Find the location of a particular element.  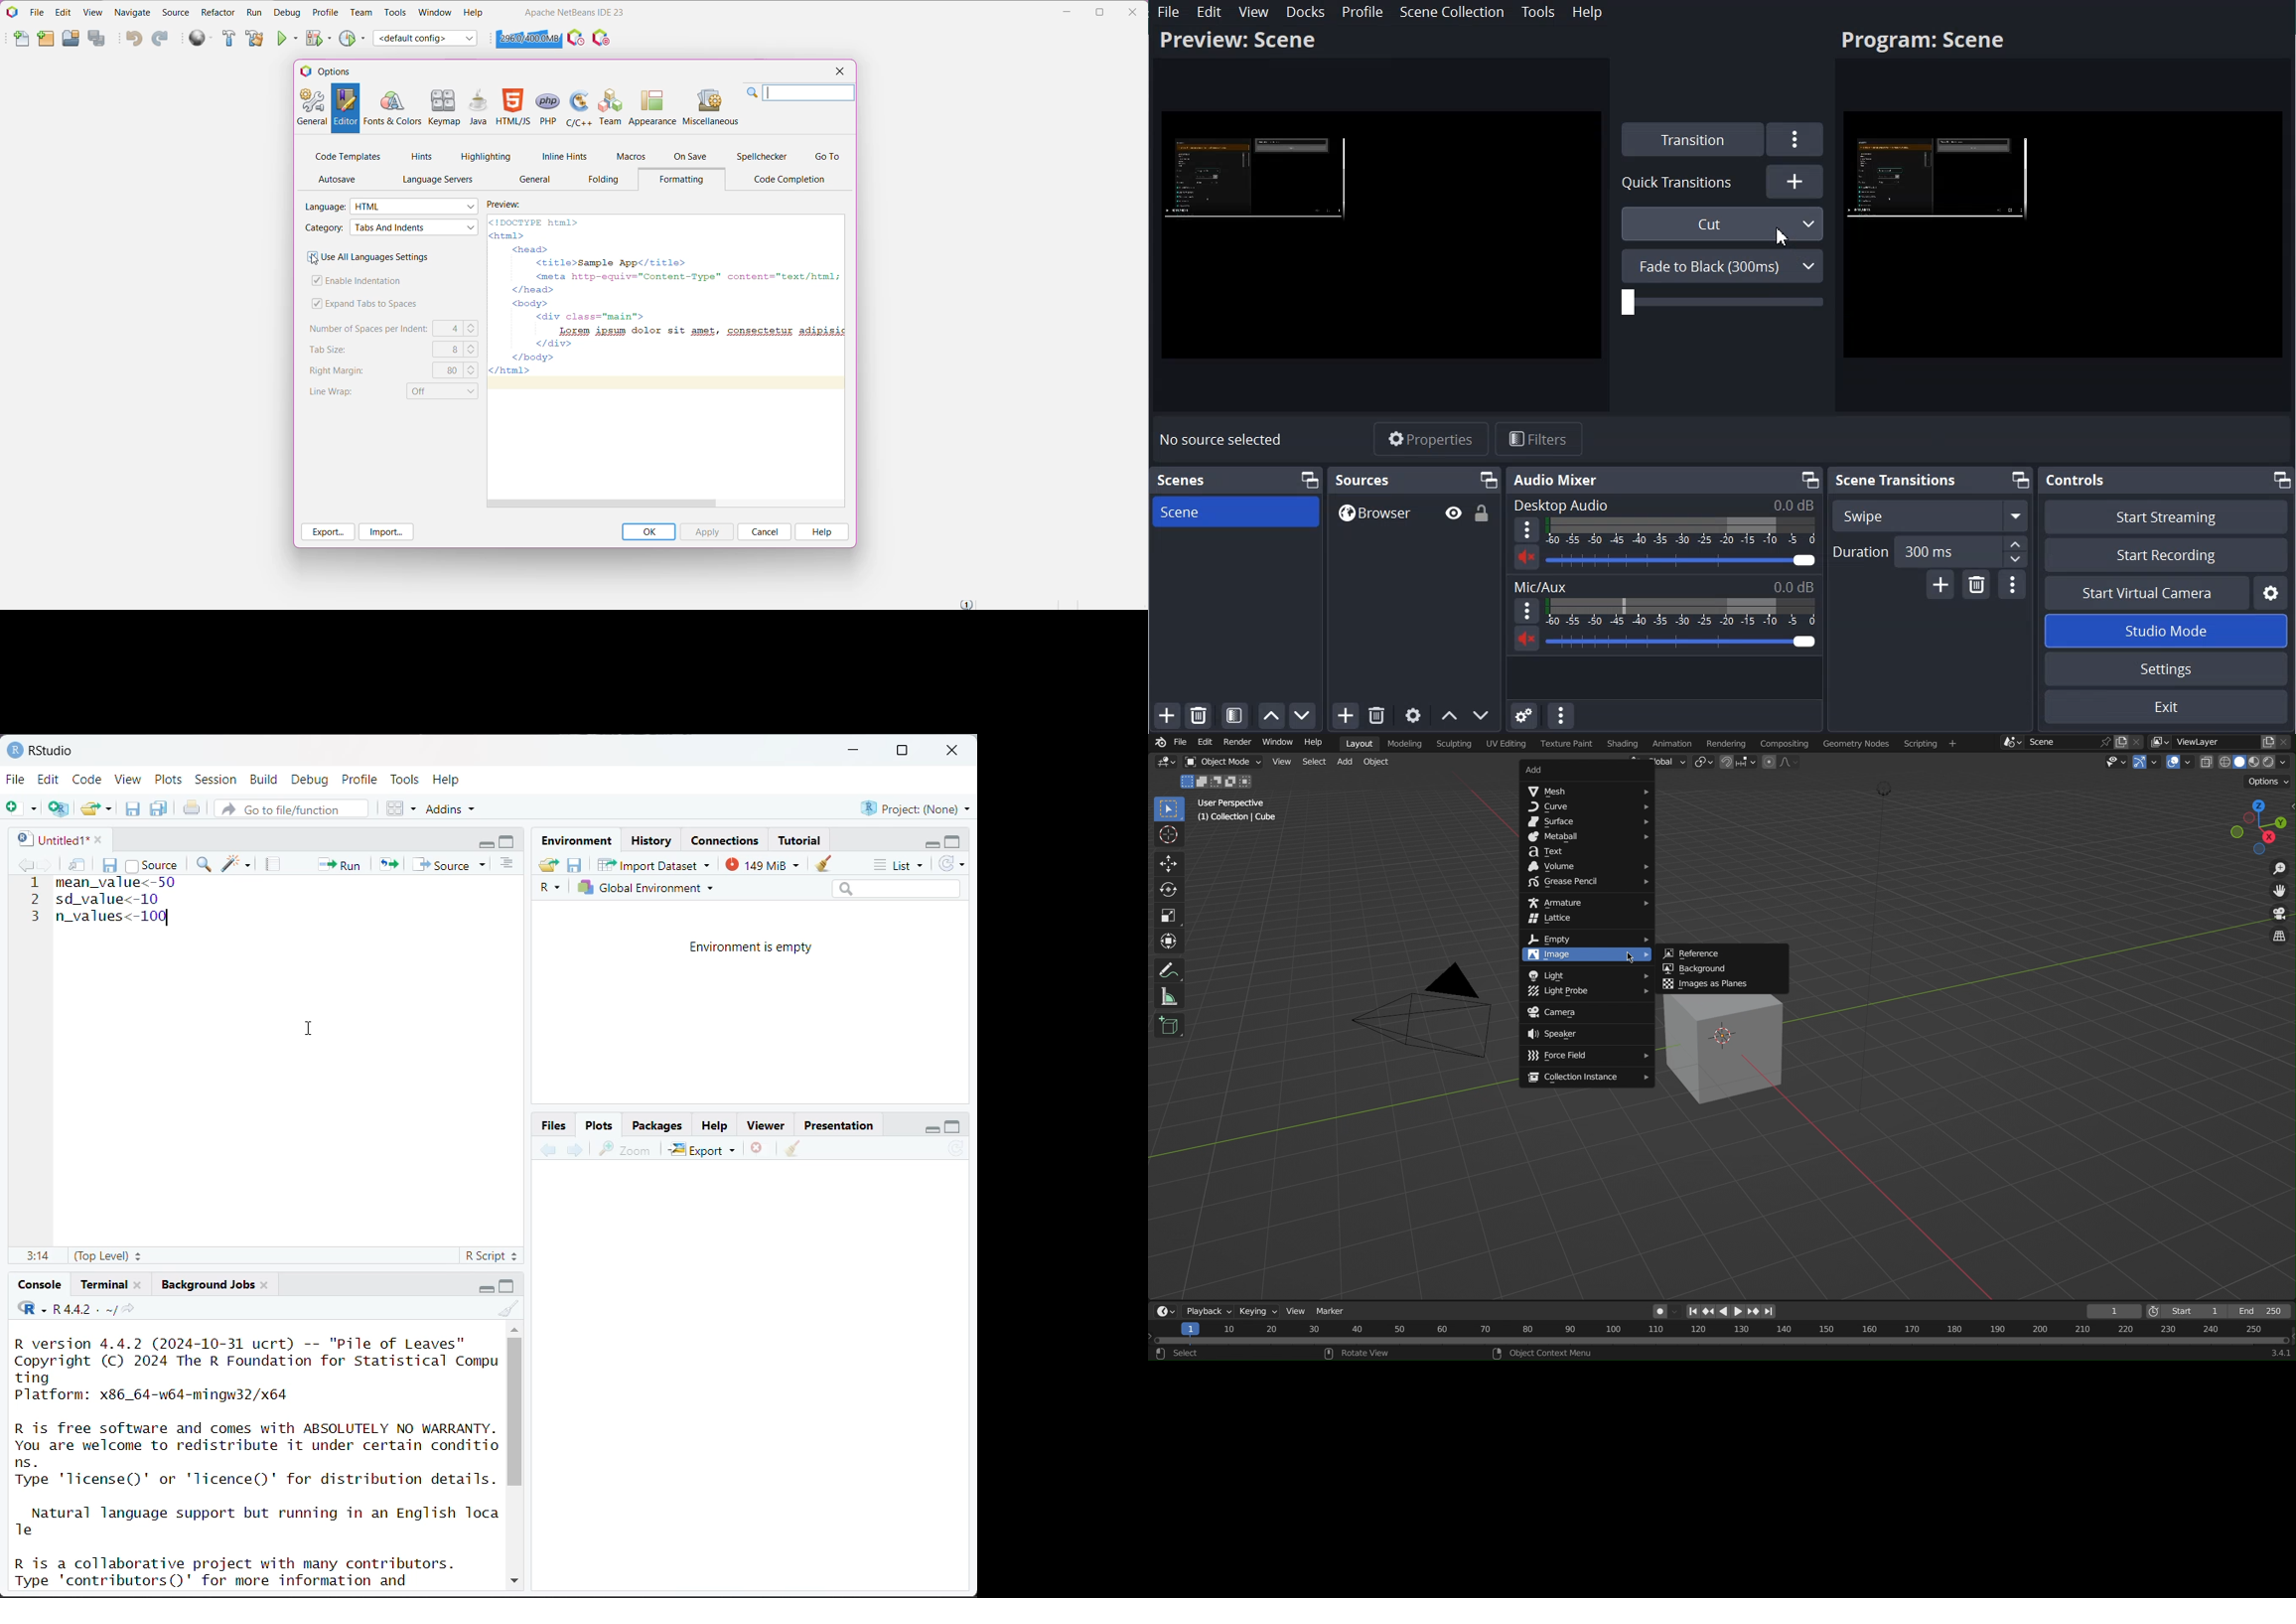

Edit is located at coordinates (1210, 12).